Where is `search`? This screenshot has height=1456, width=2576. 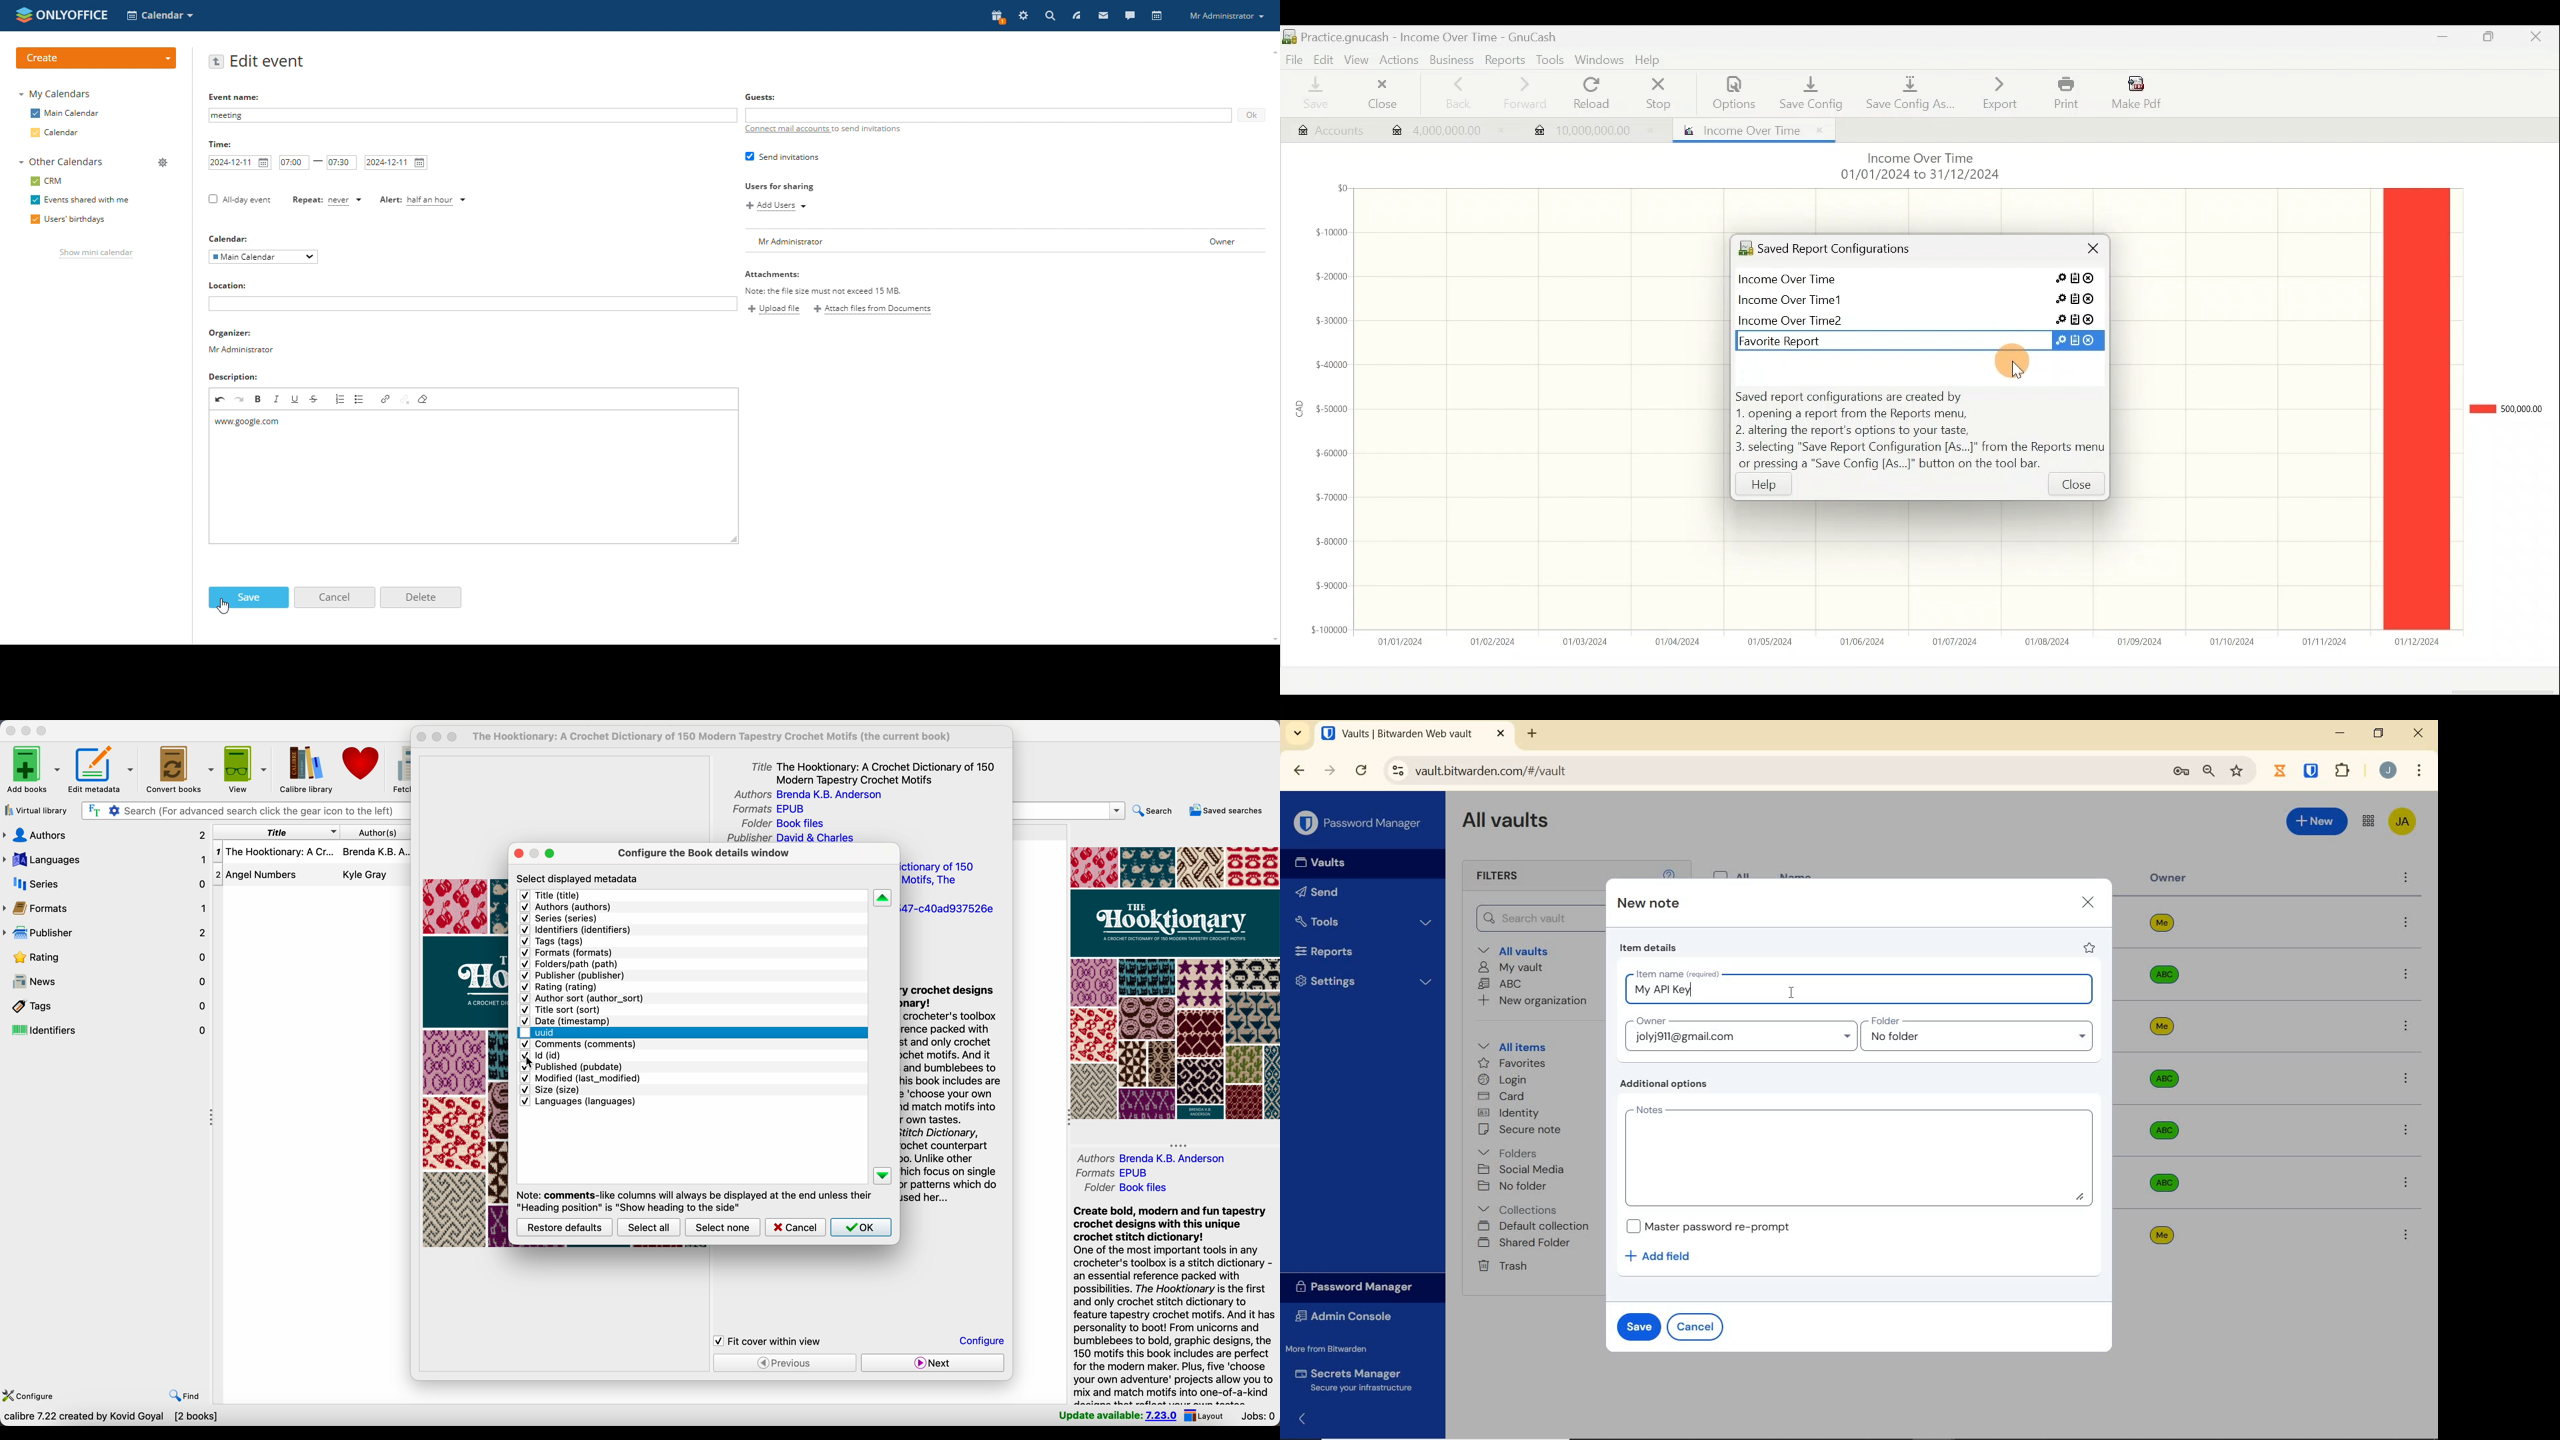
search is located at coordinates (1155, 813).